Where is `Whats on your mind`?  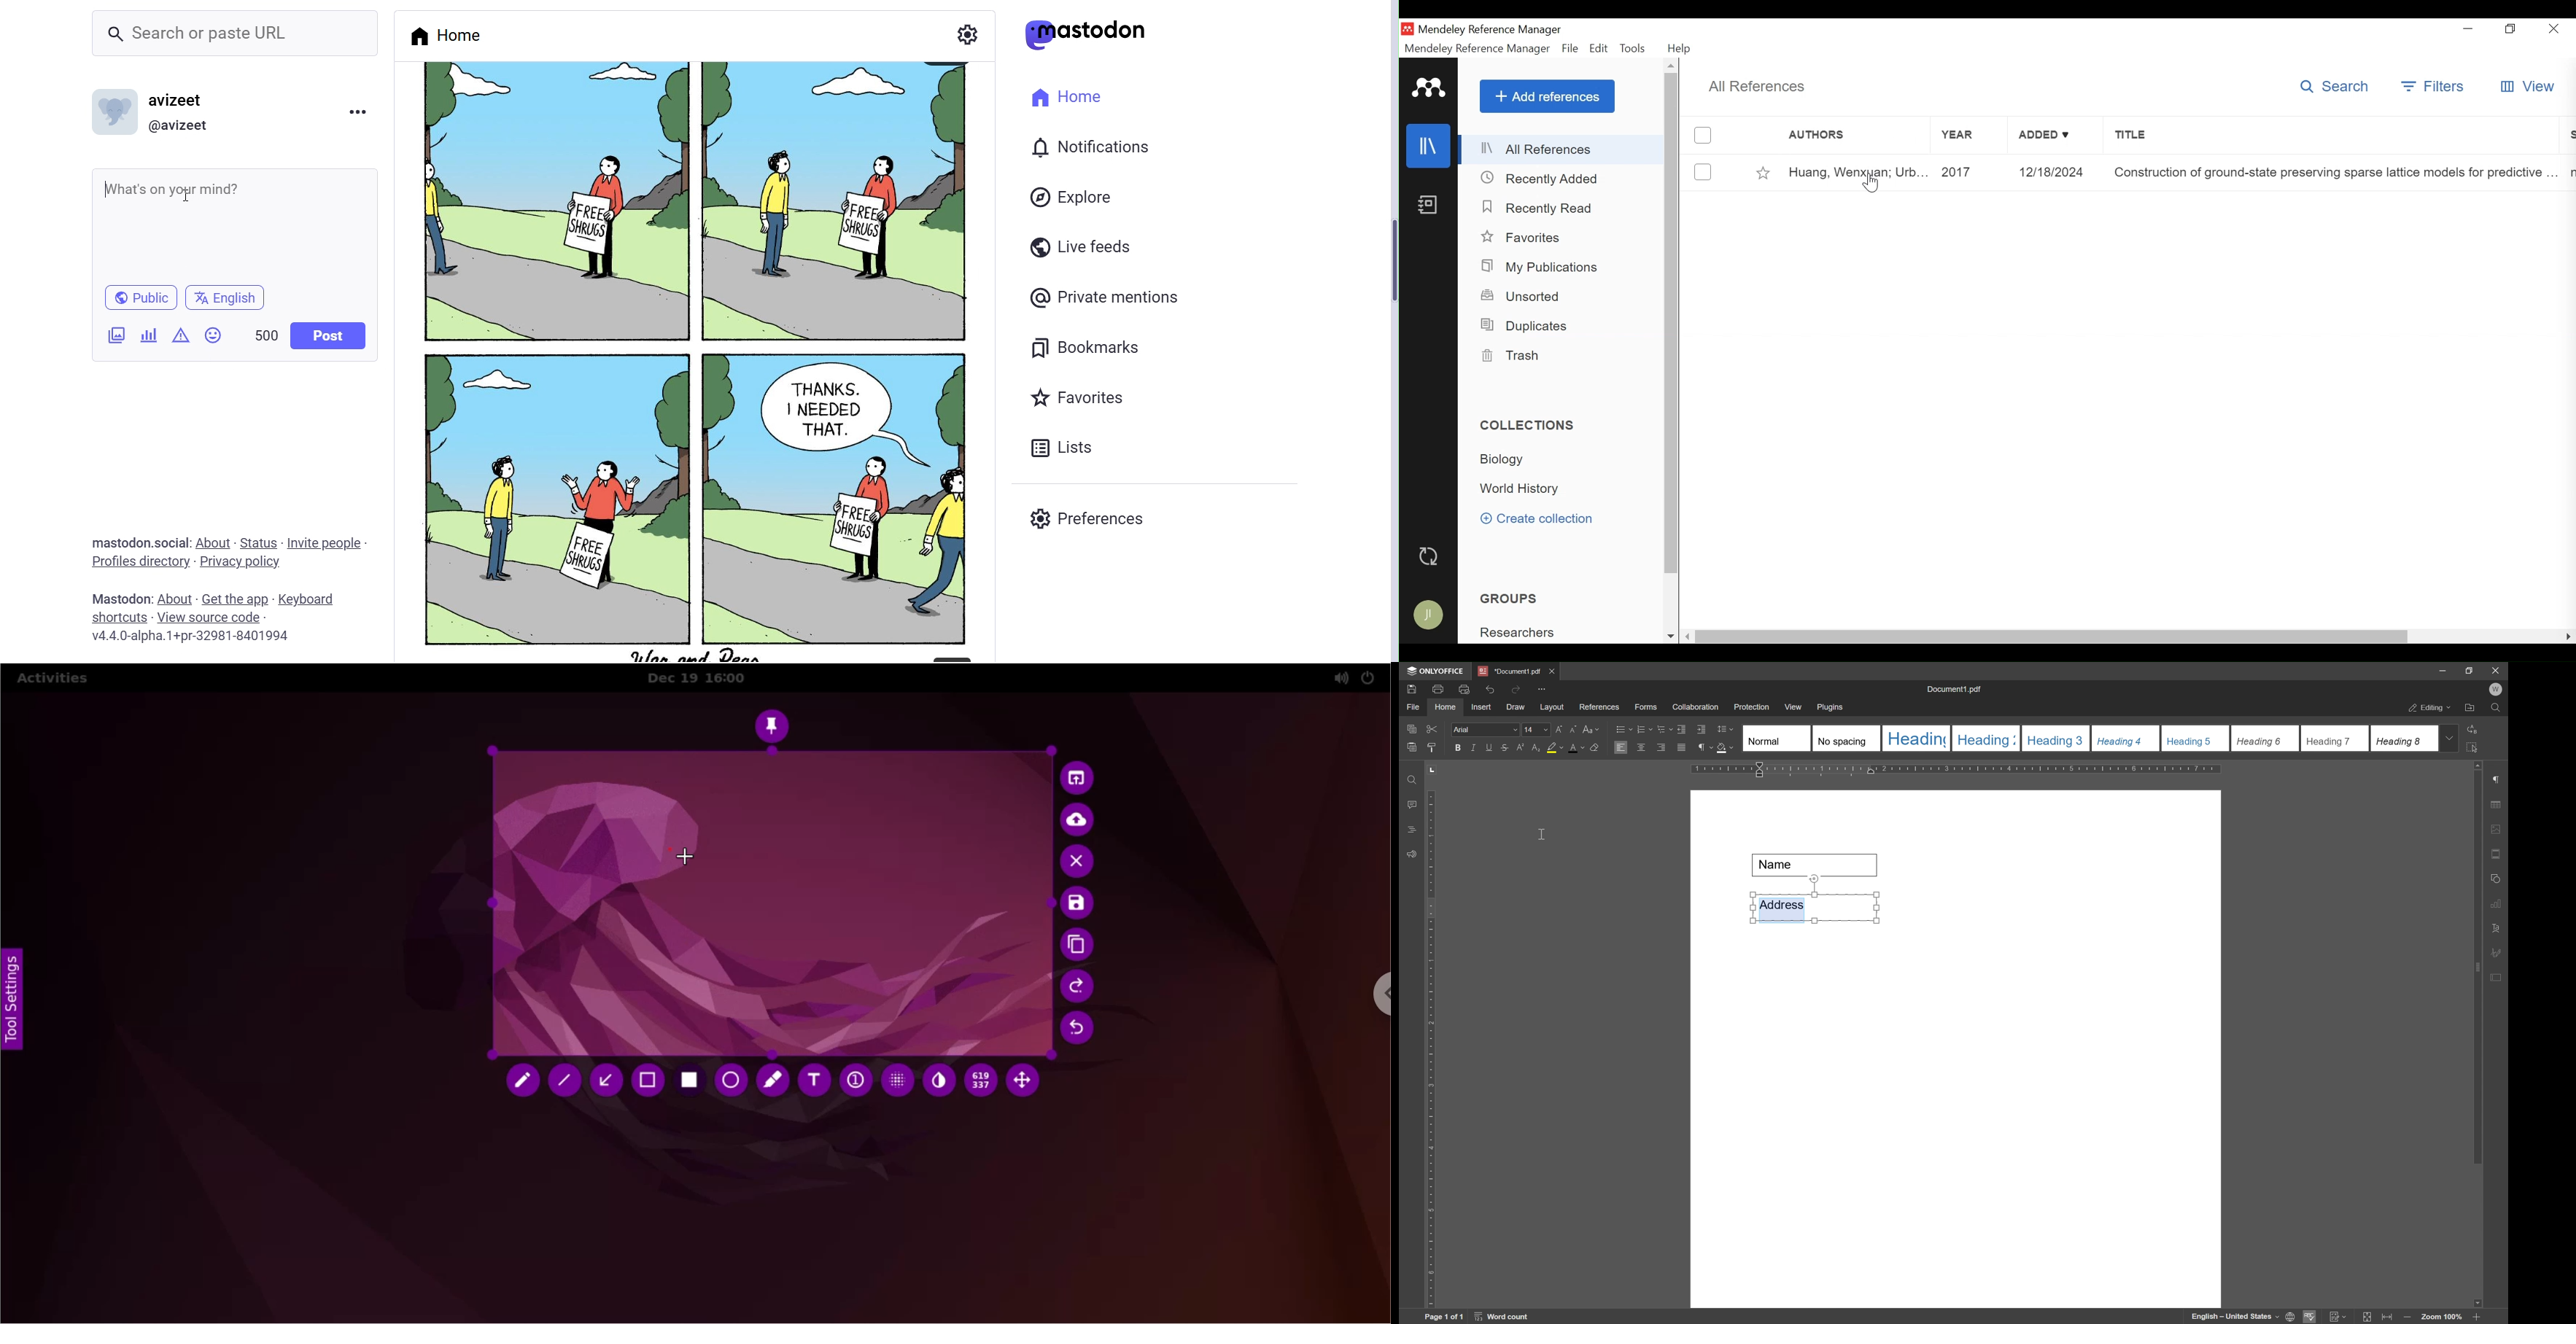 Whats on your mind is located at coordinates (169, 190).